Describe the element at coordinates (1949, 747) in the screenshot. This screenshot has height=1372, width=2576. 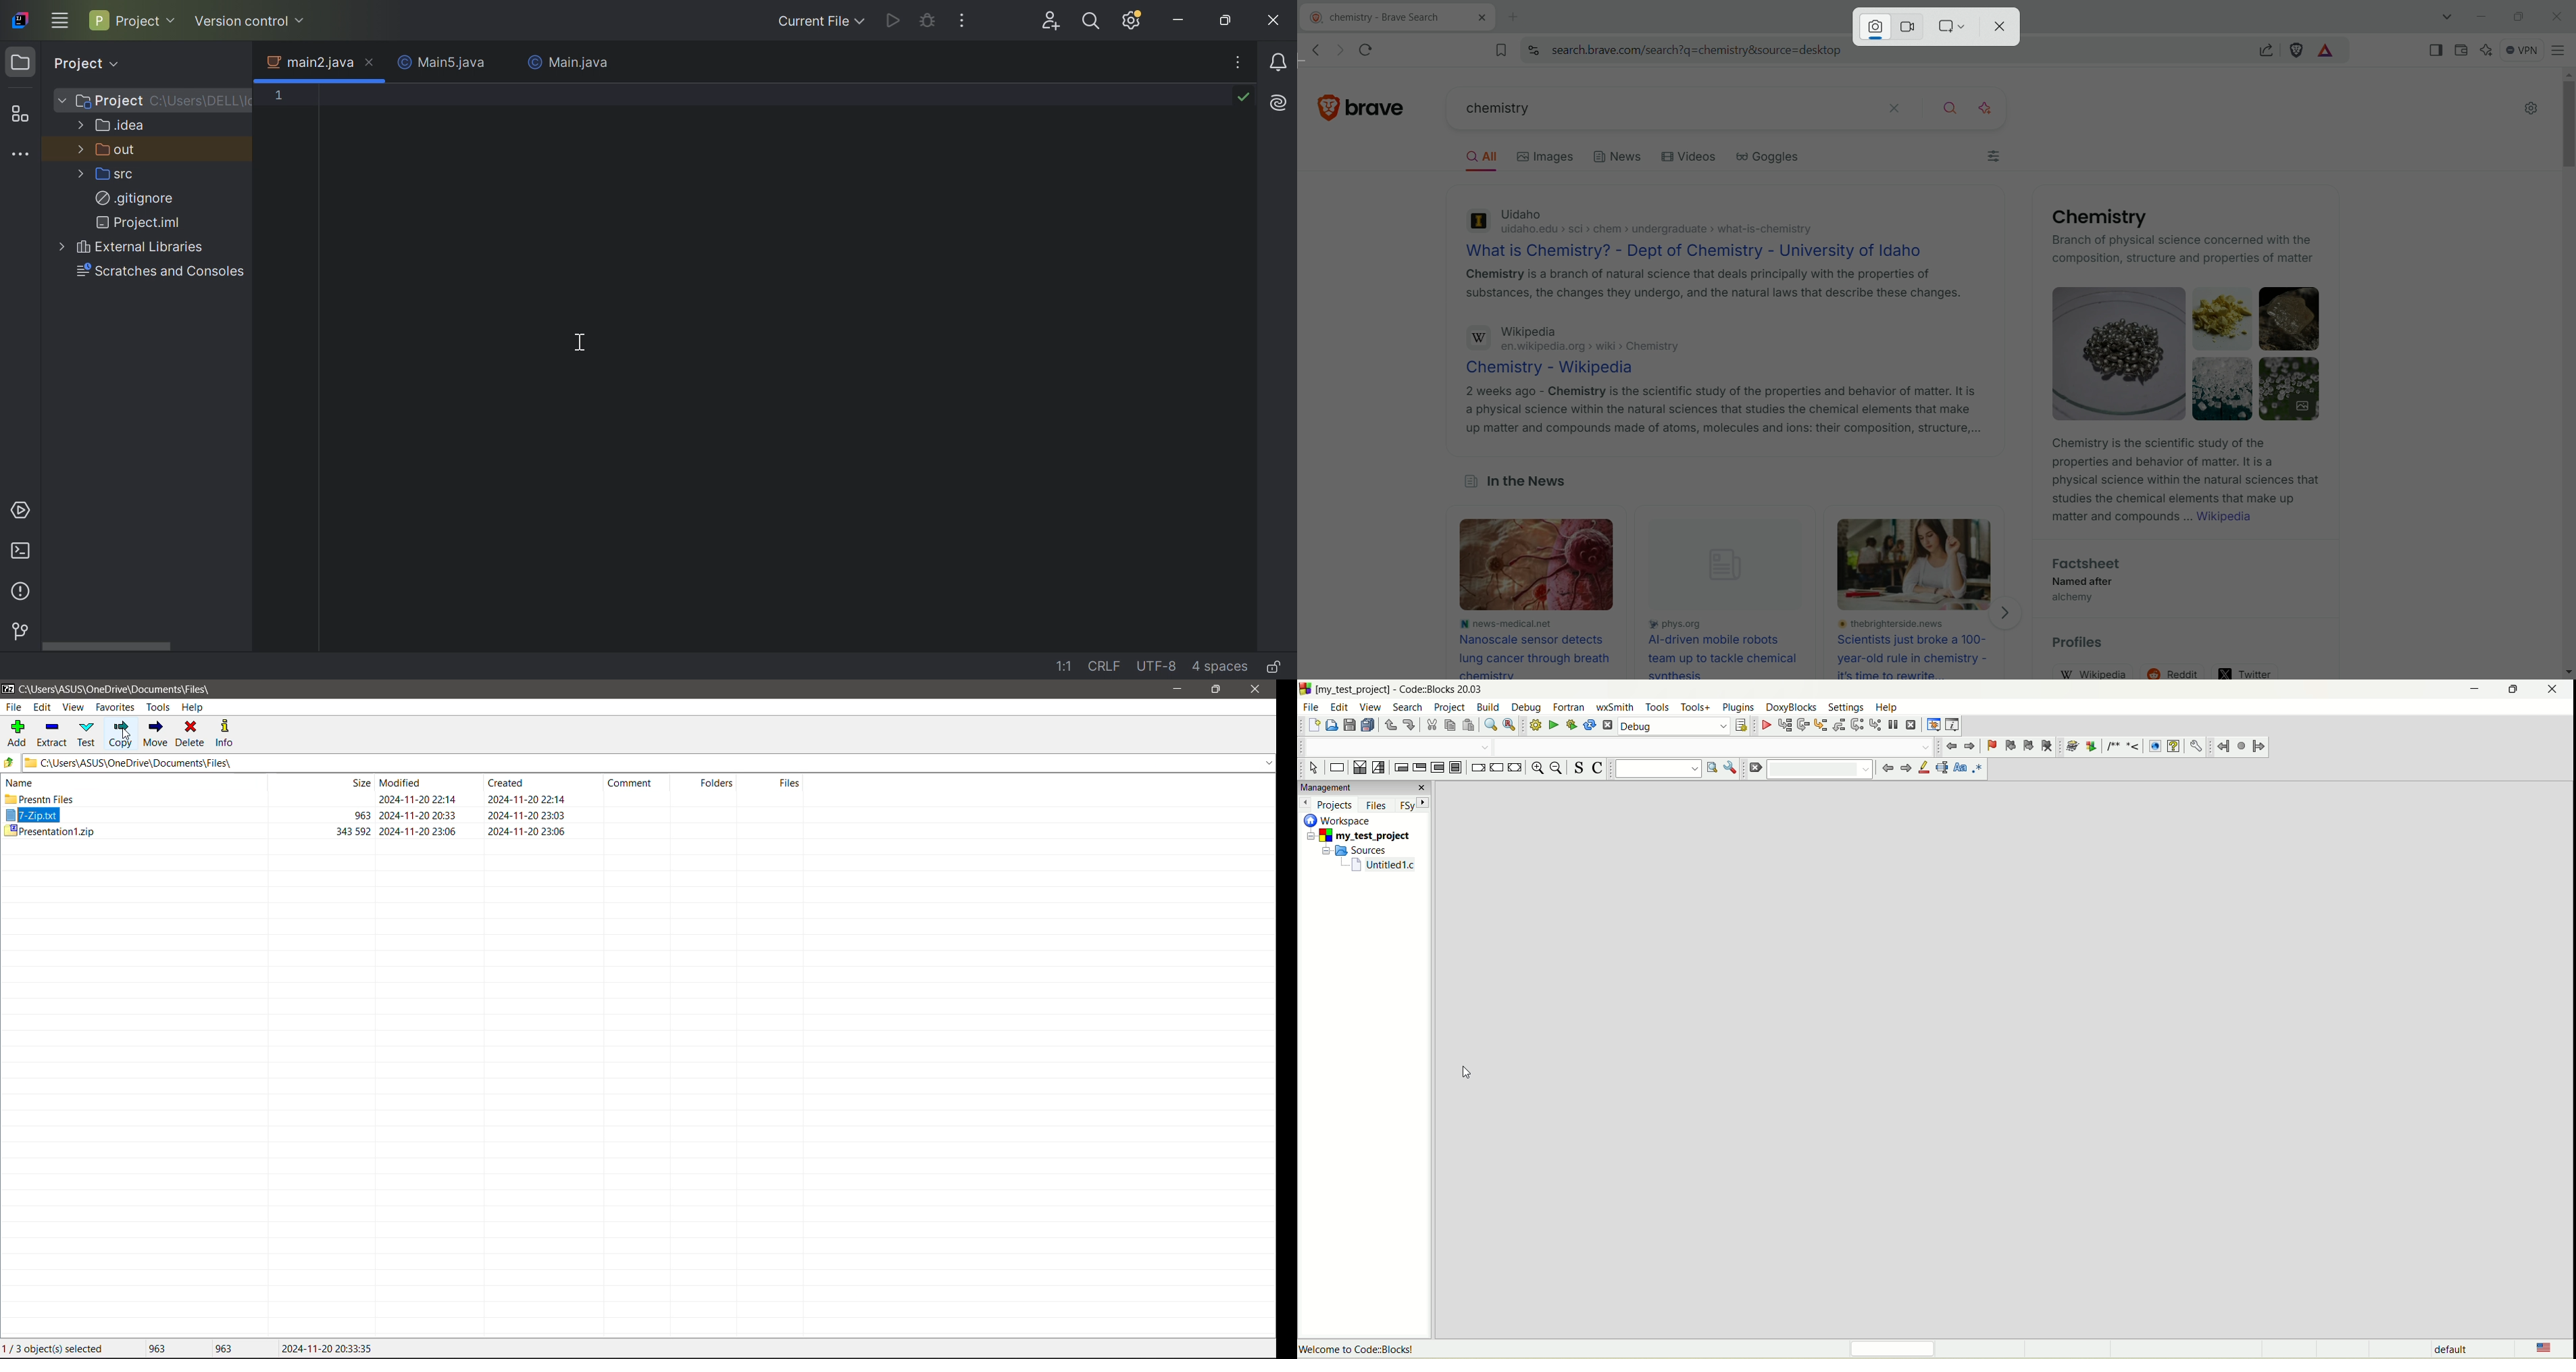
I see `jump back` at that location.